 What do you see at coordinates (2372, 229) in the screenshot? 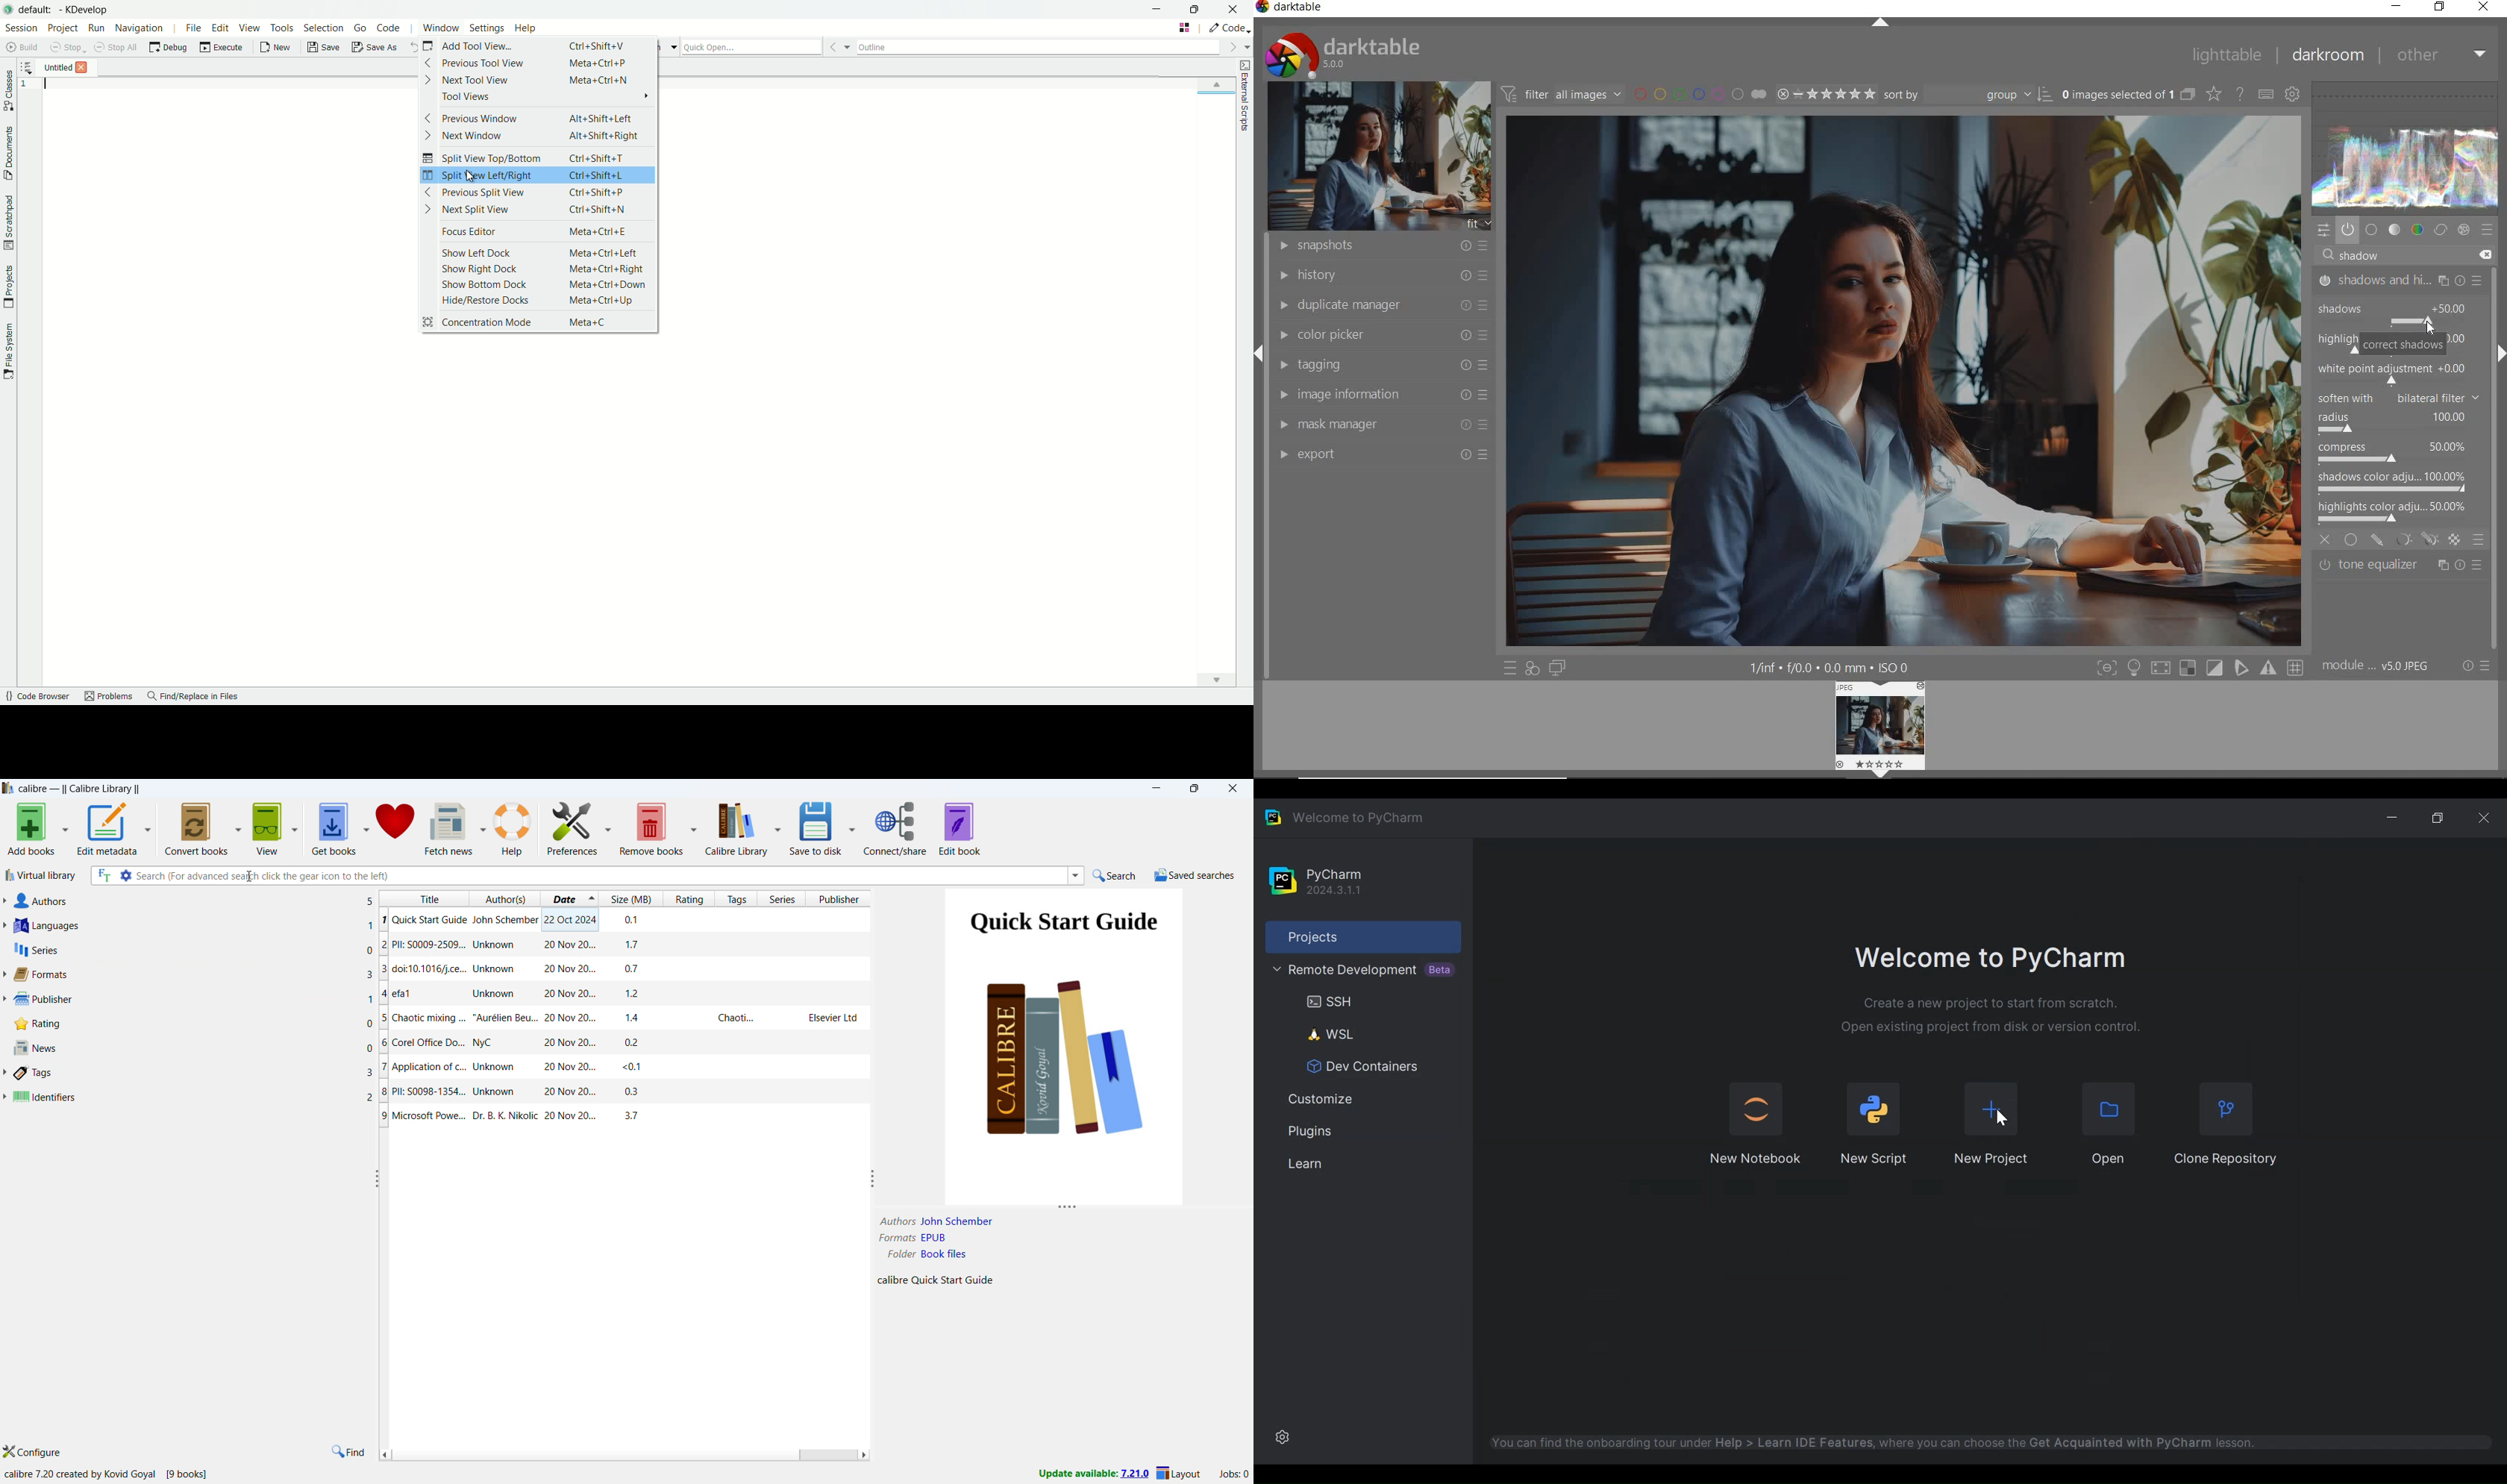
I see `base` at bounding box center [2372, 229].